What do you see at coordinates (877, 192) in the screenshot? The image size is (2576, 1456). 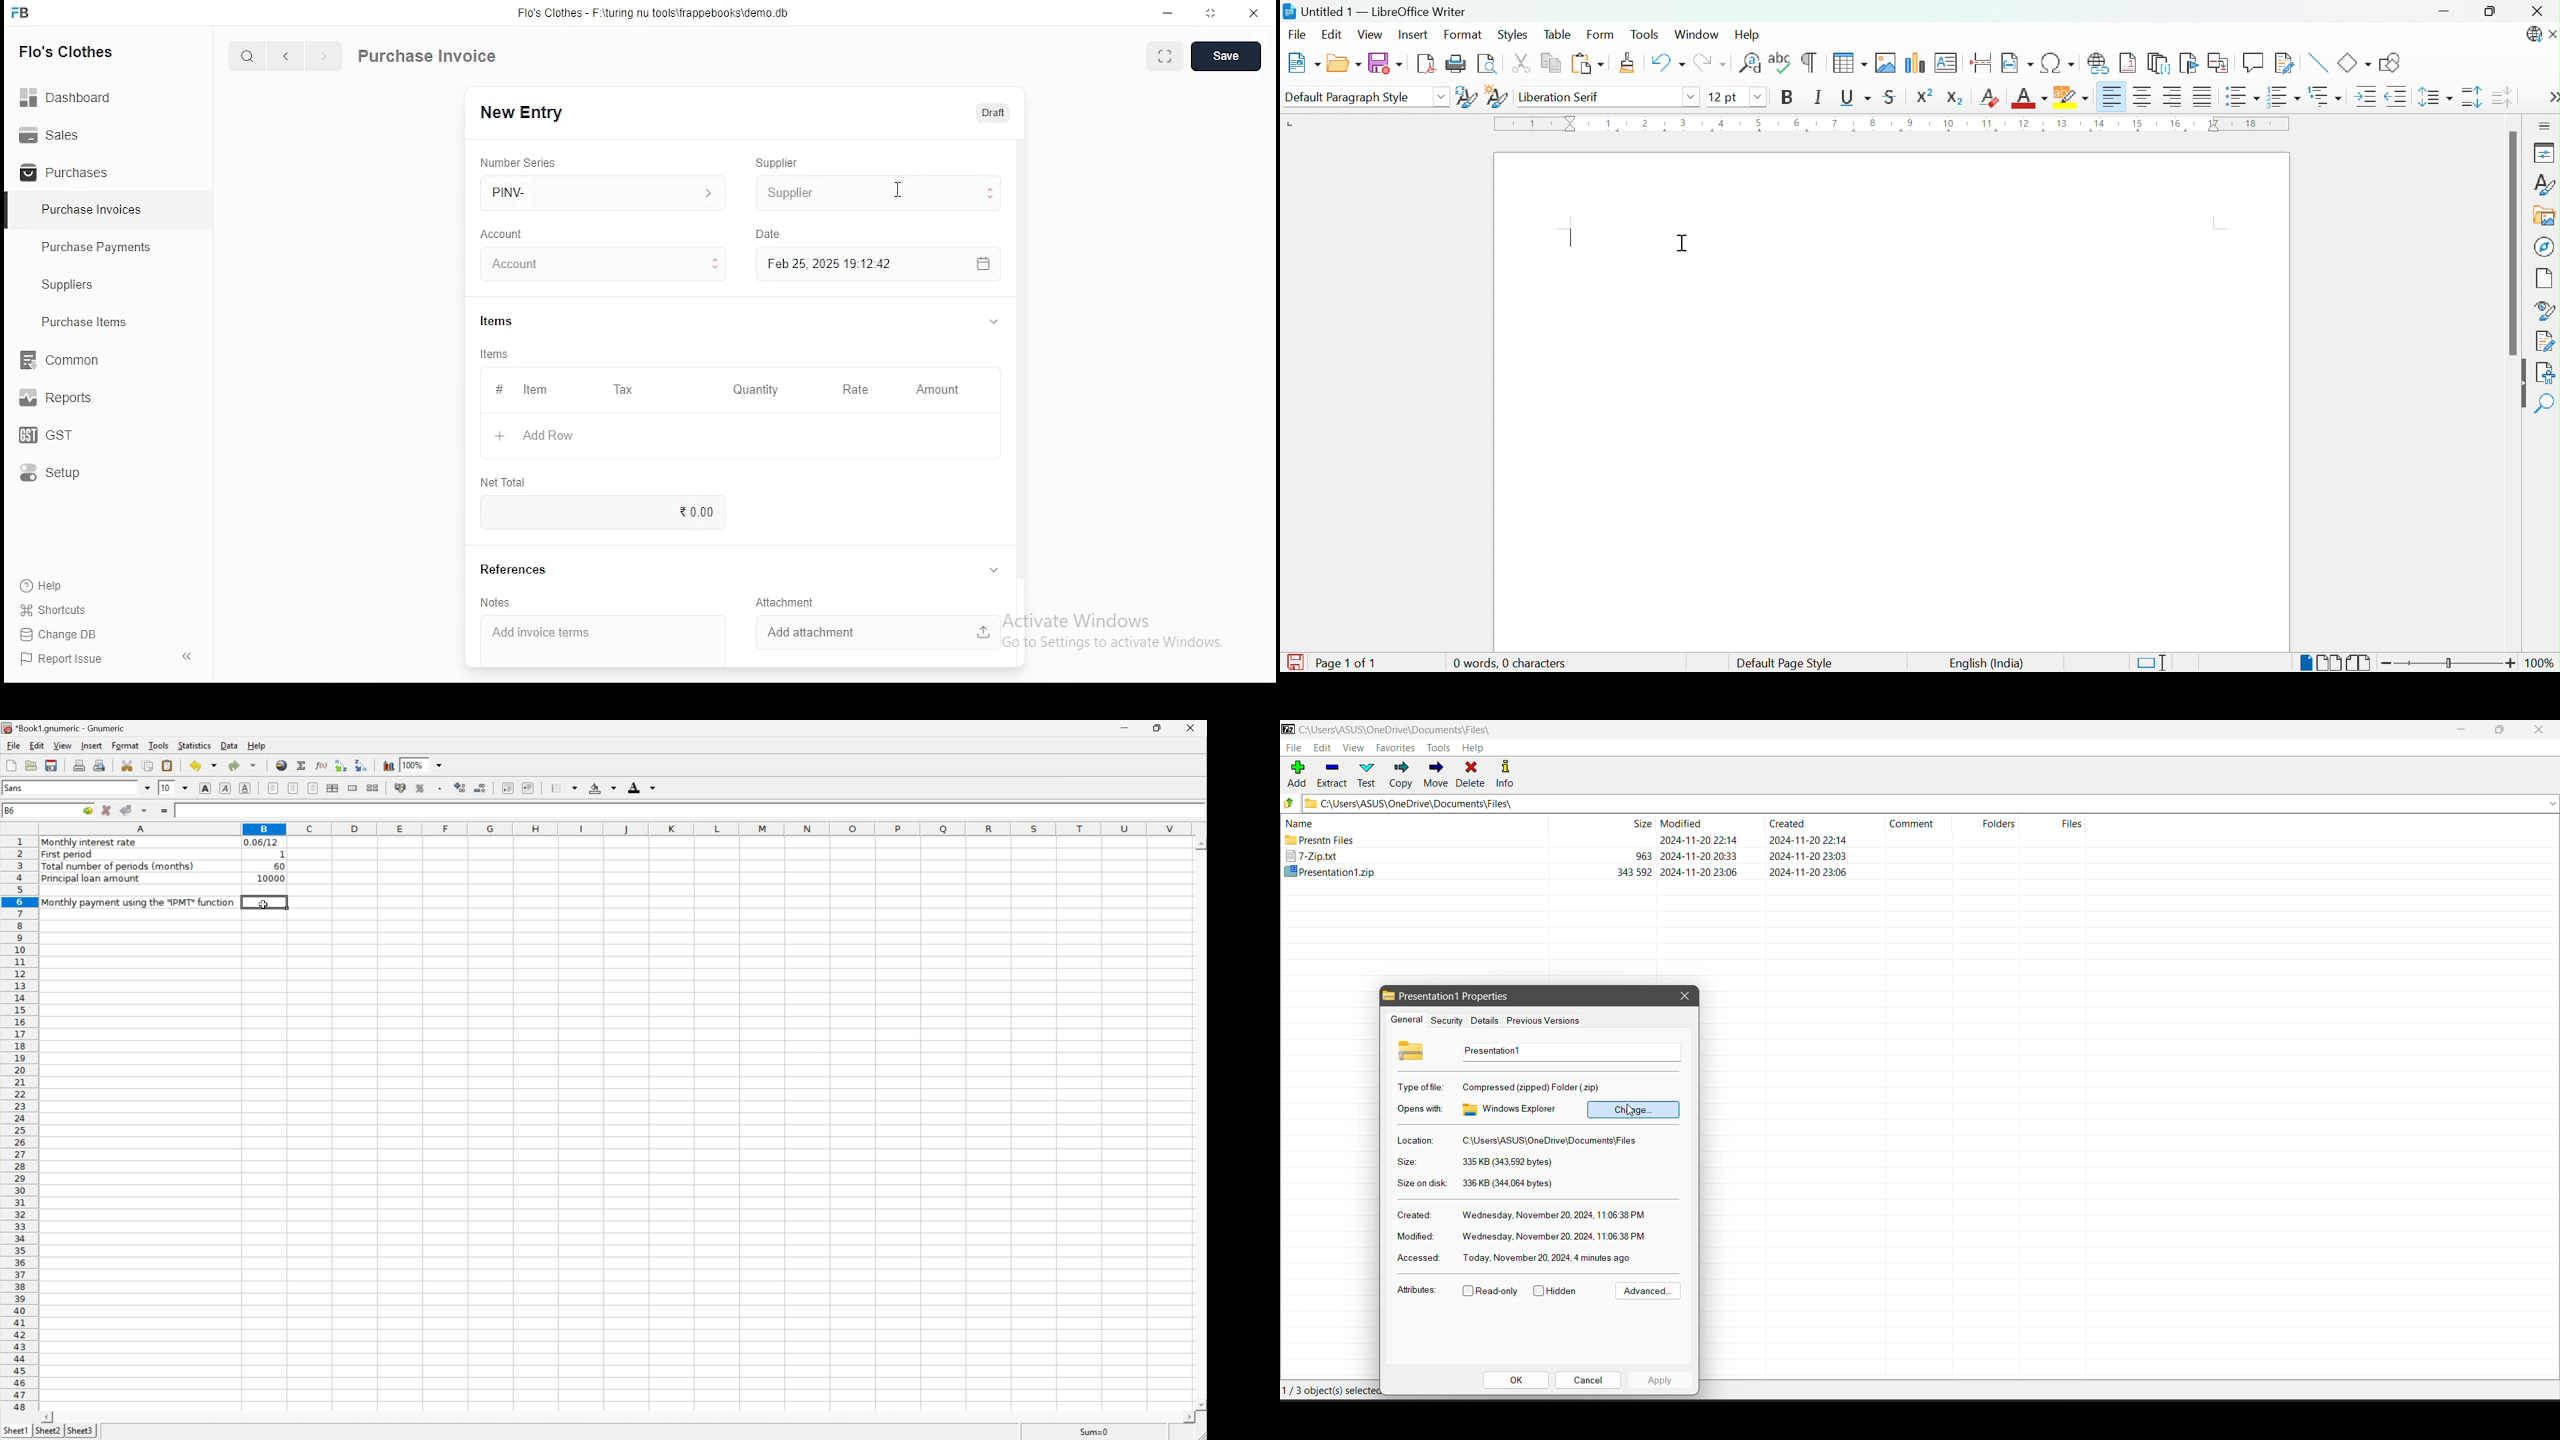 I see `supplier` at bounding box center [877, 192].